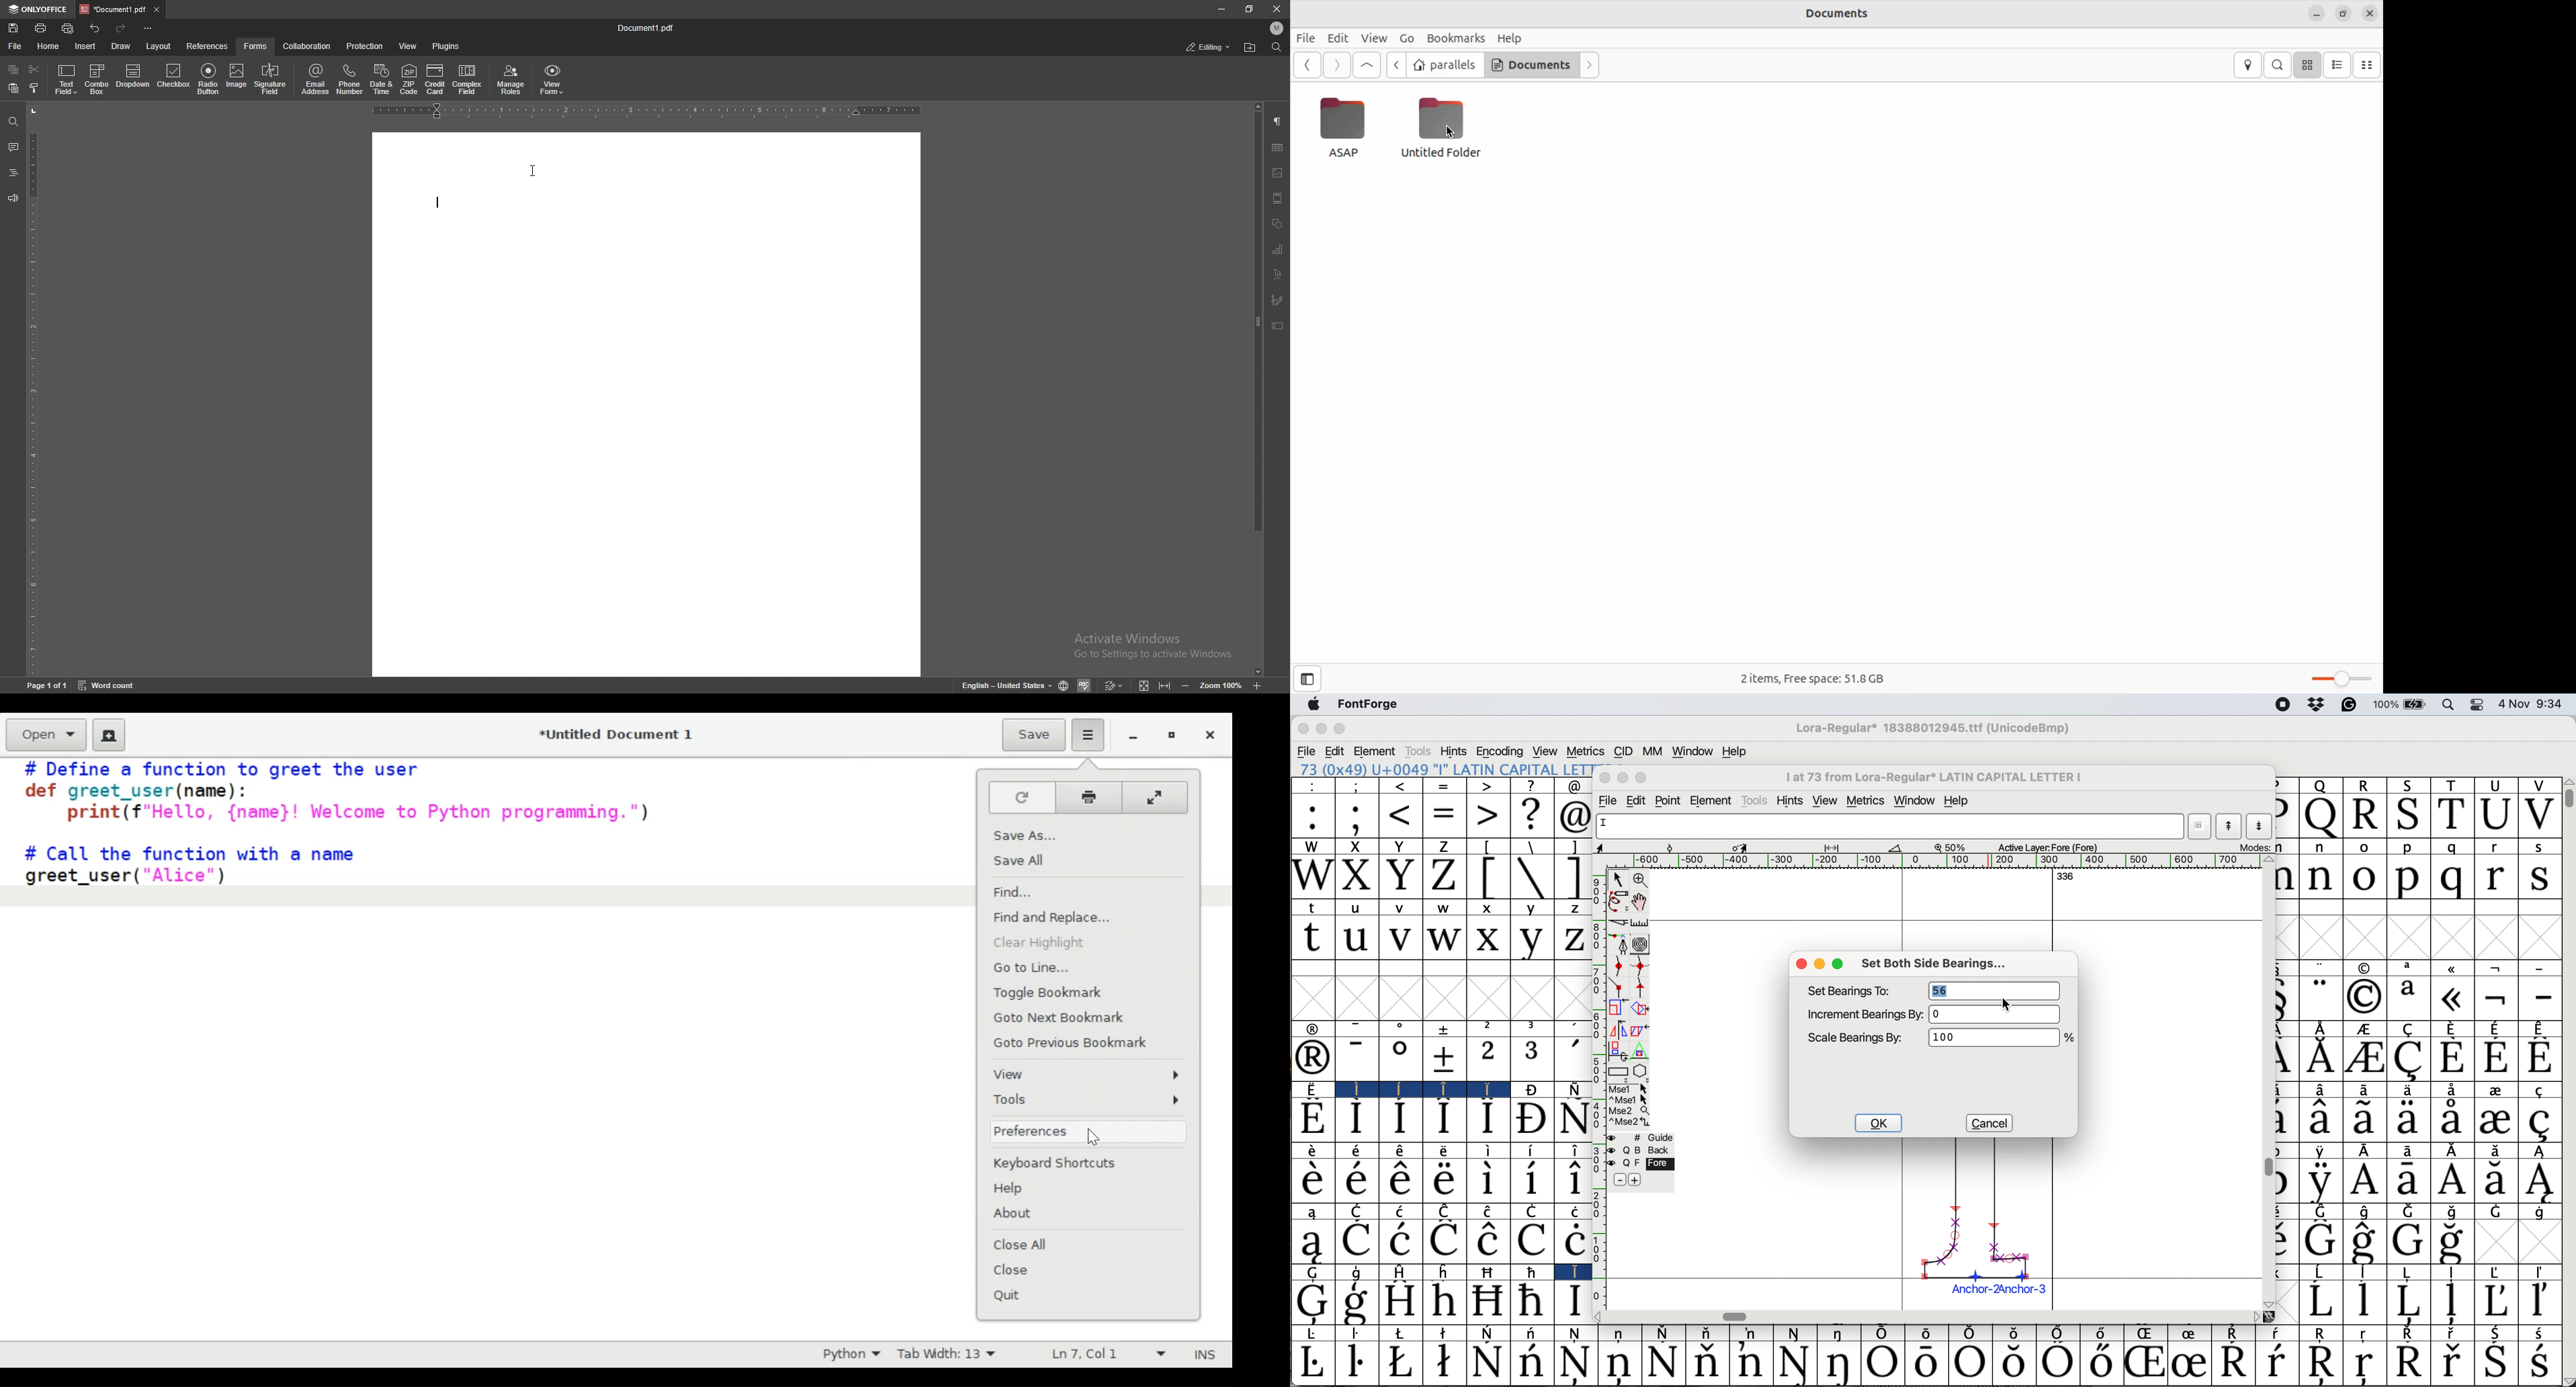 The width and height of the screenshot is (2576, 1400). What do you see at coordinates (1312, 877) in the screenshot?
I see `W` at bounding box center [1312, 877].